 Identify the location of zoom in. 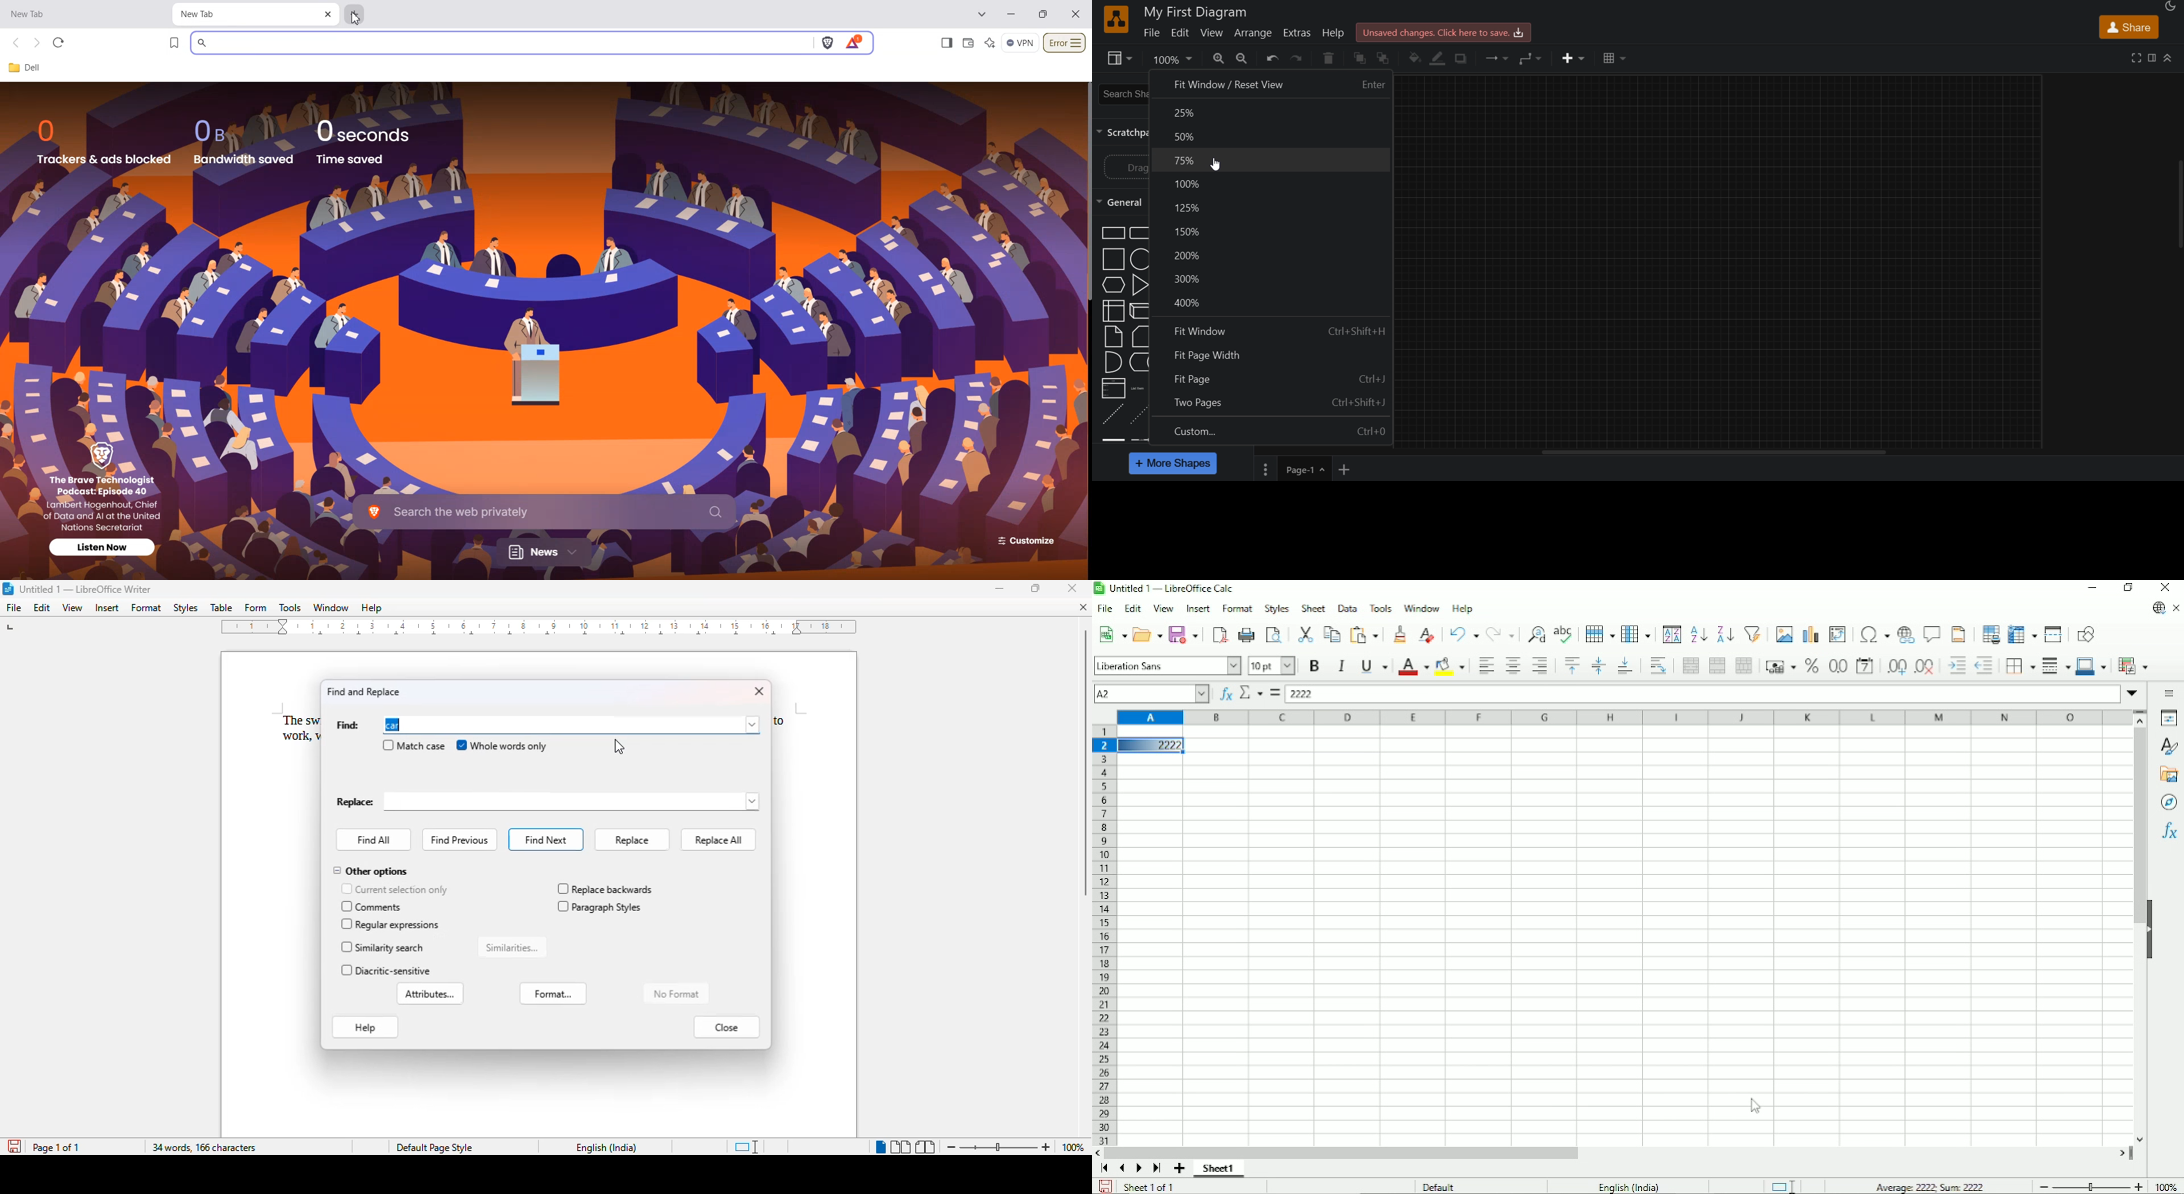
(1221, 59).